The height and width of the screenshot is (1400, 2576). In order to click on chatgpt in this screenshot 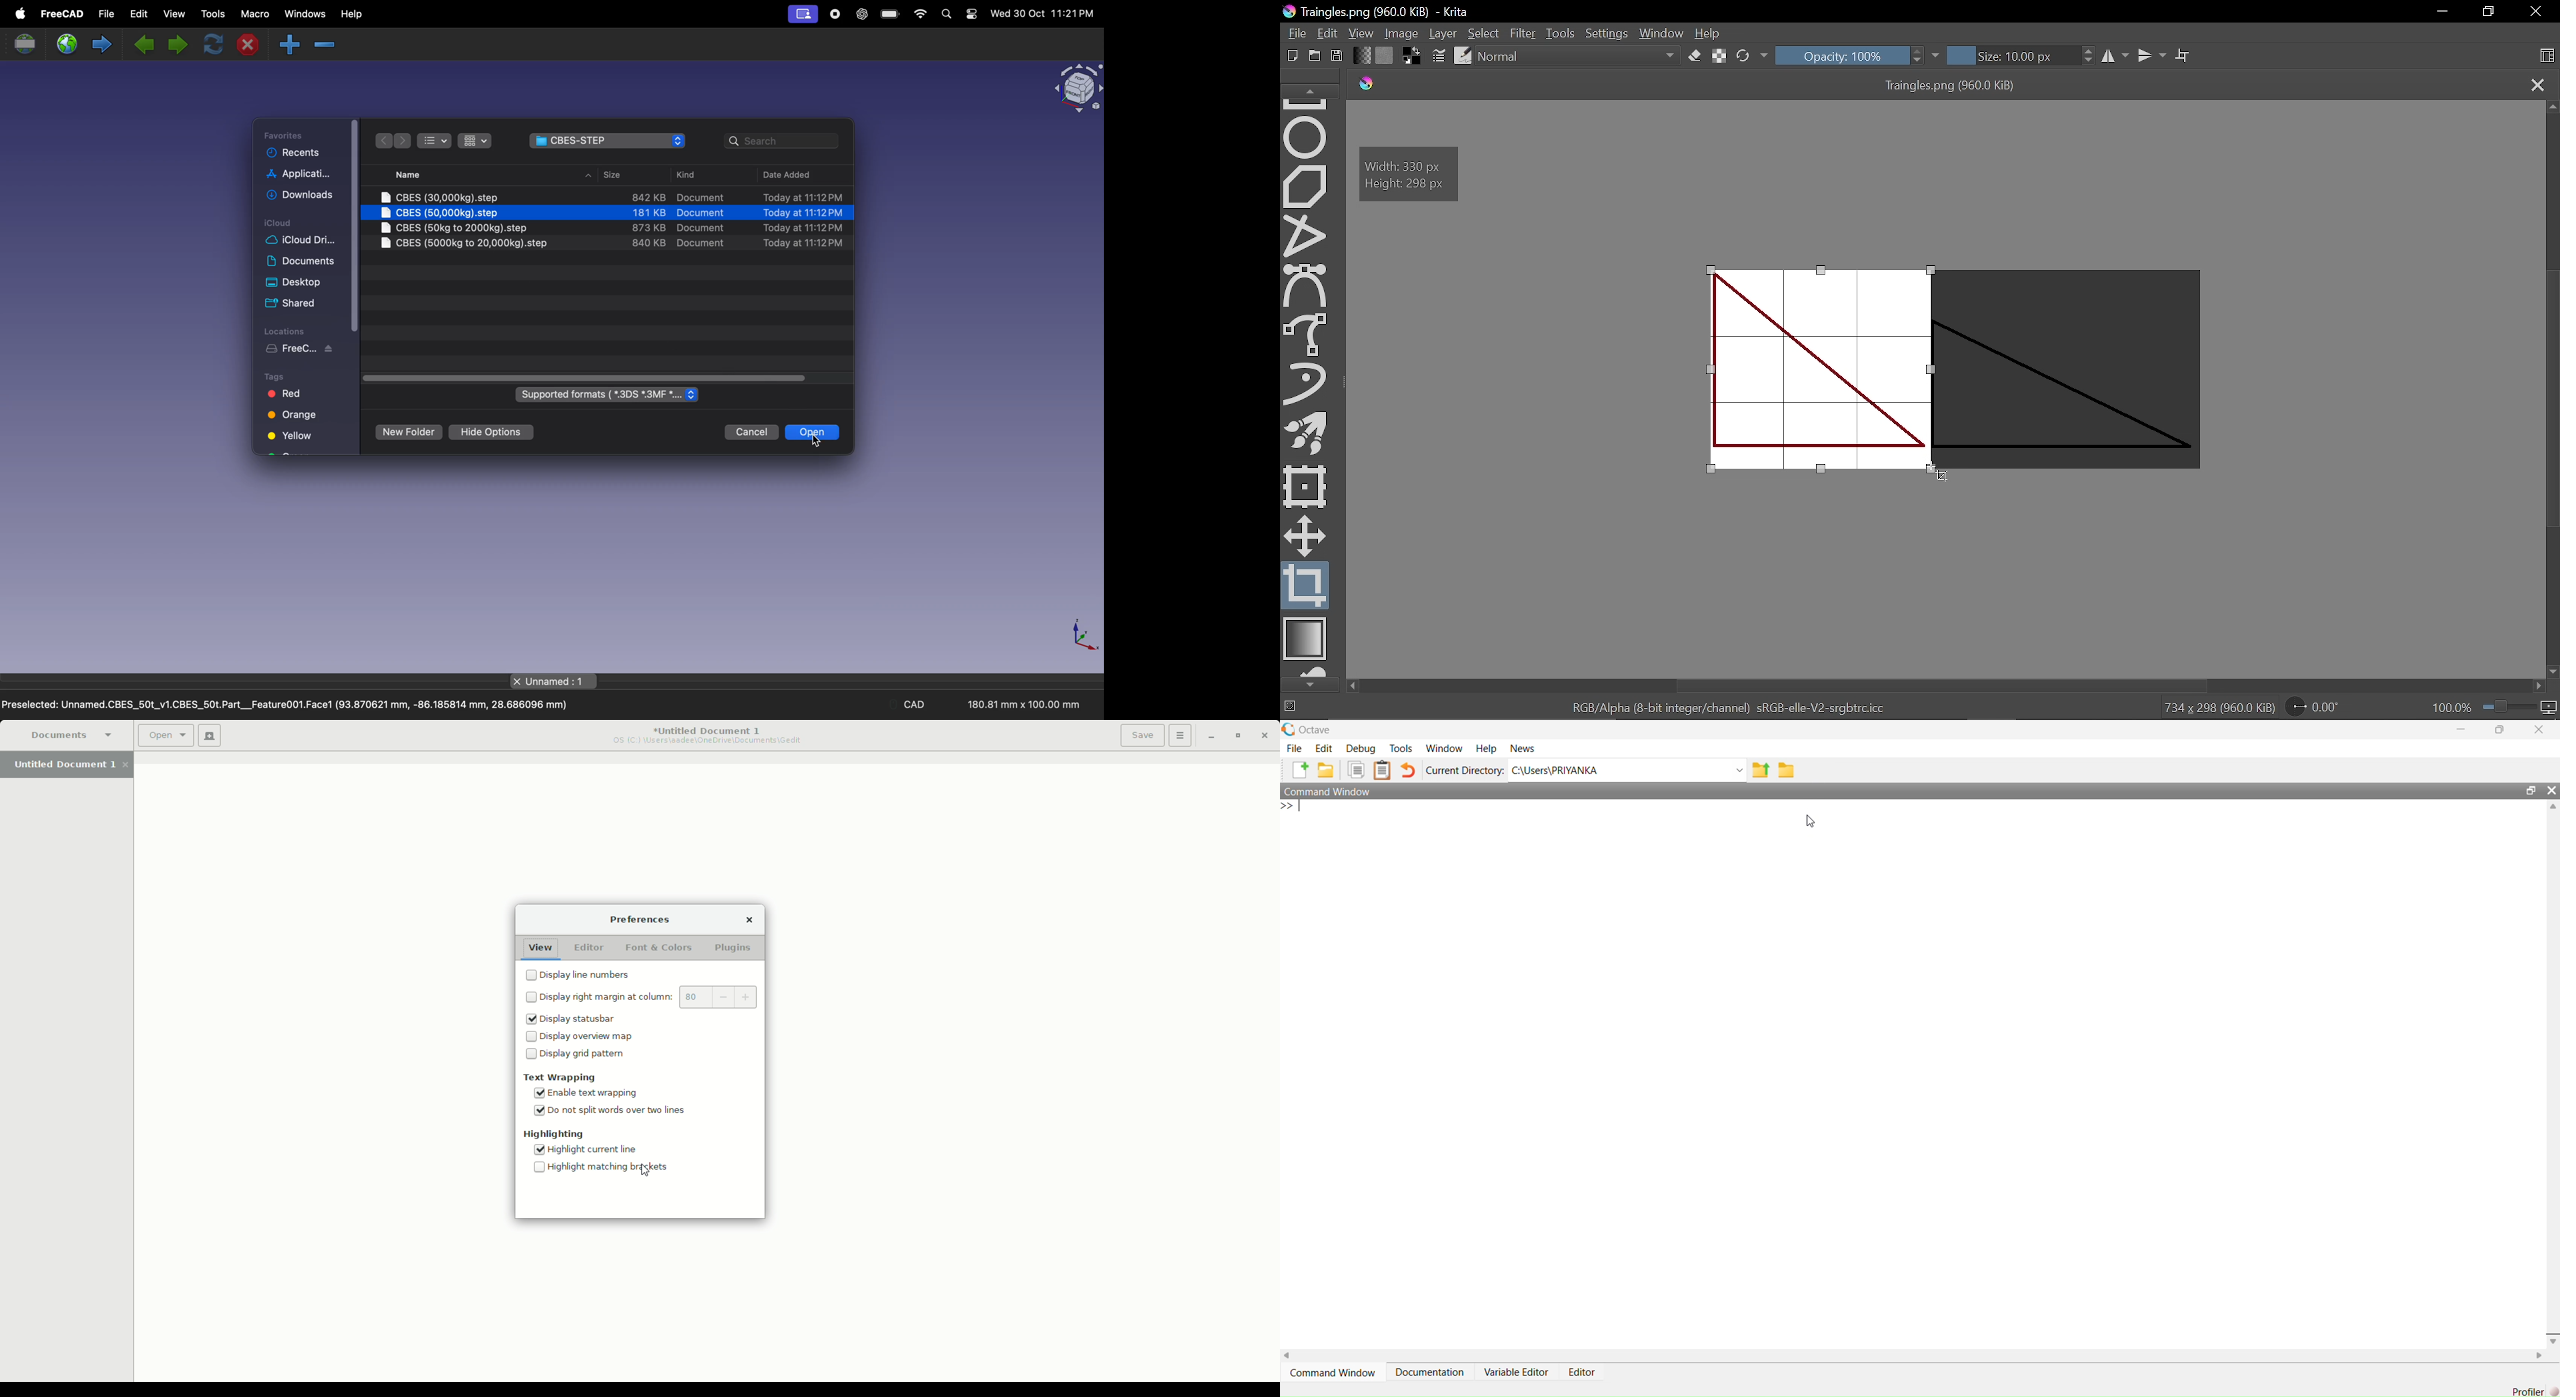, I will do `click(860, 14)`.